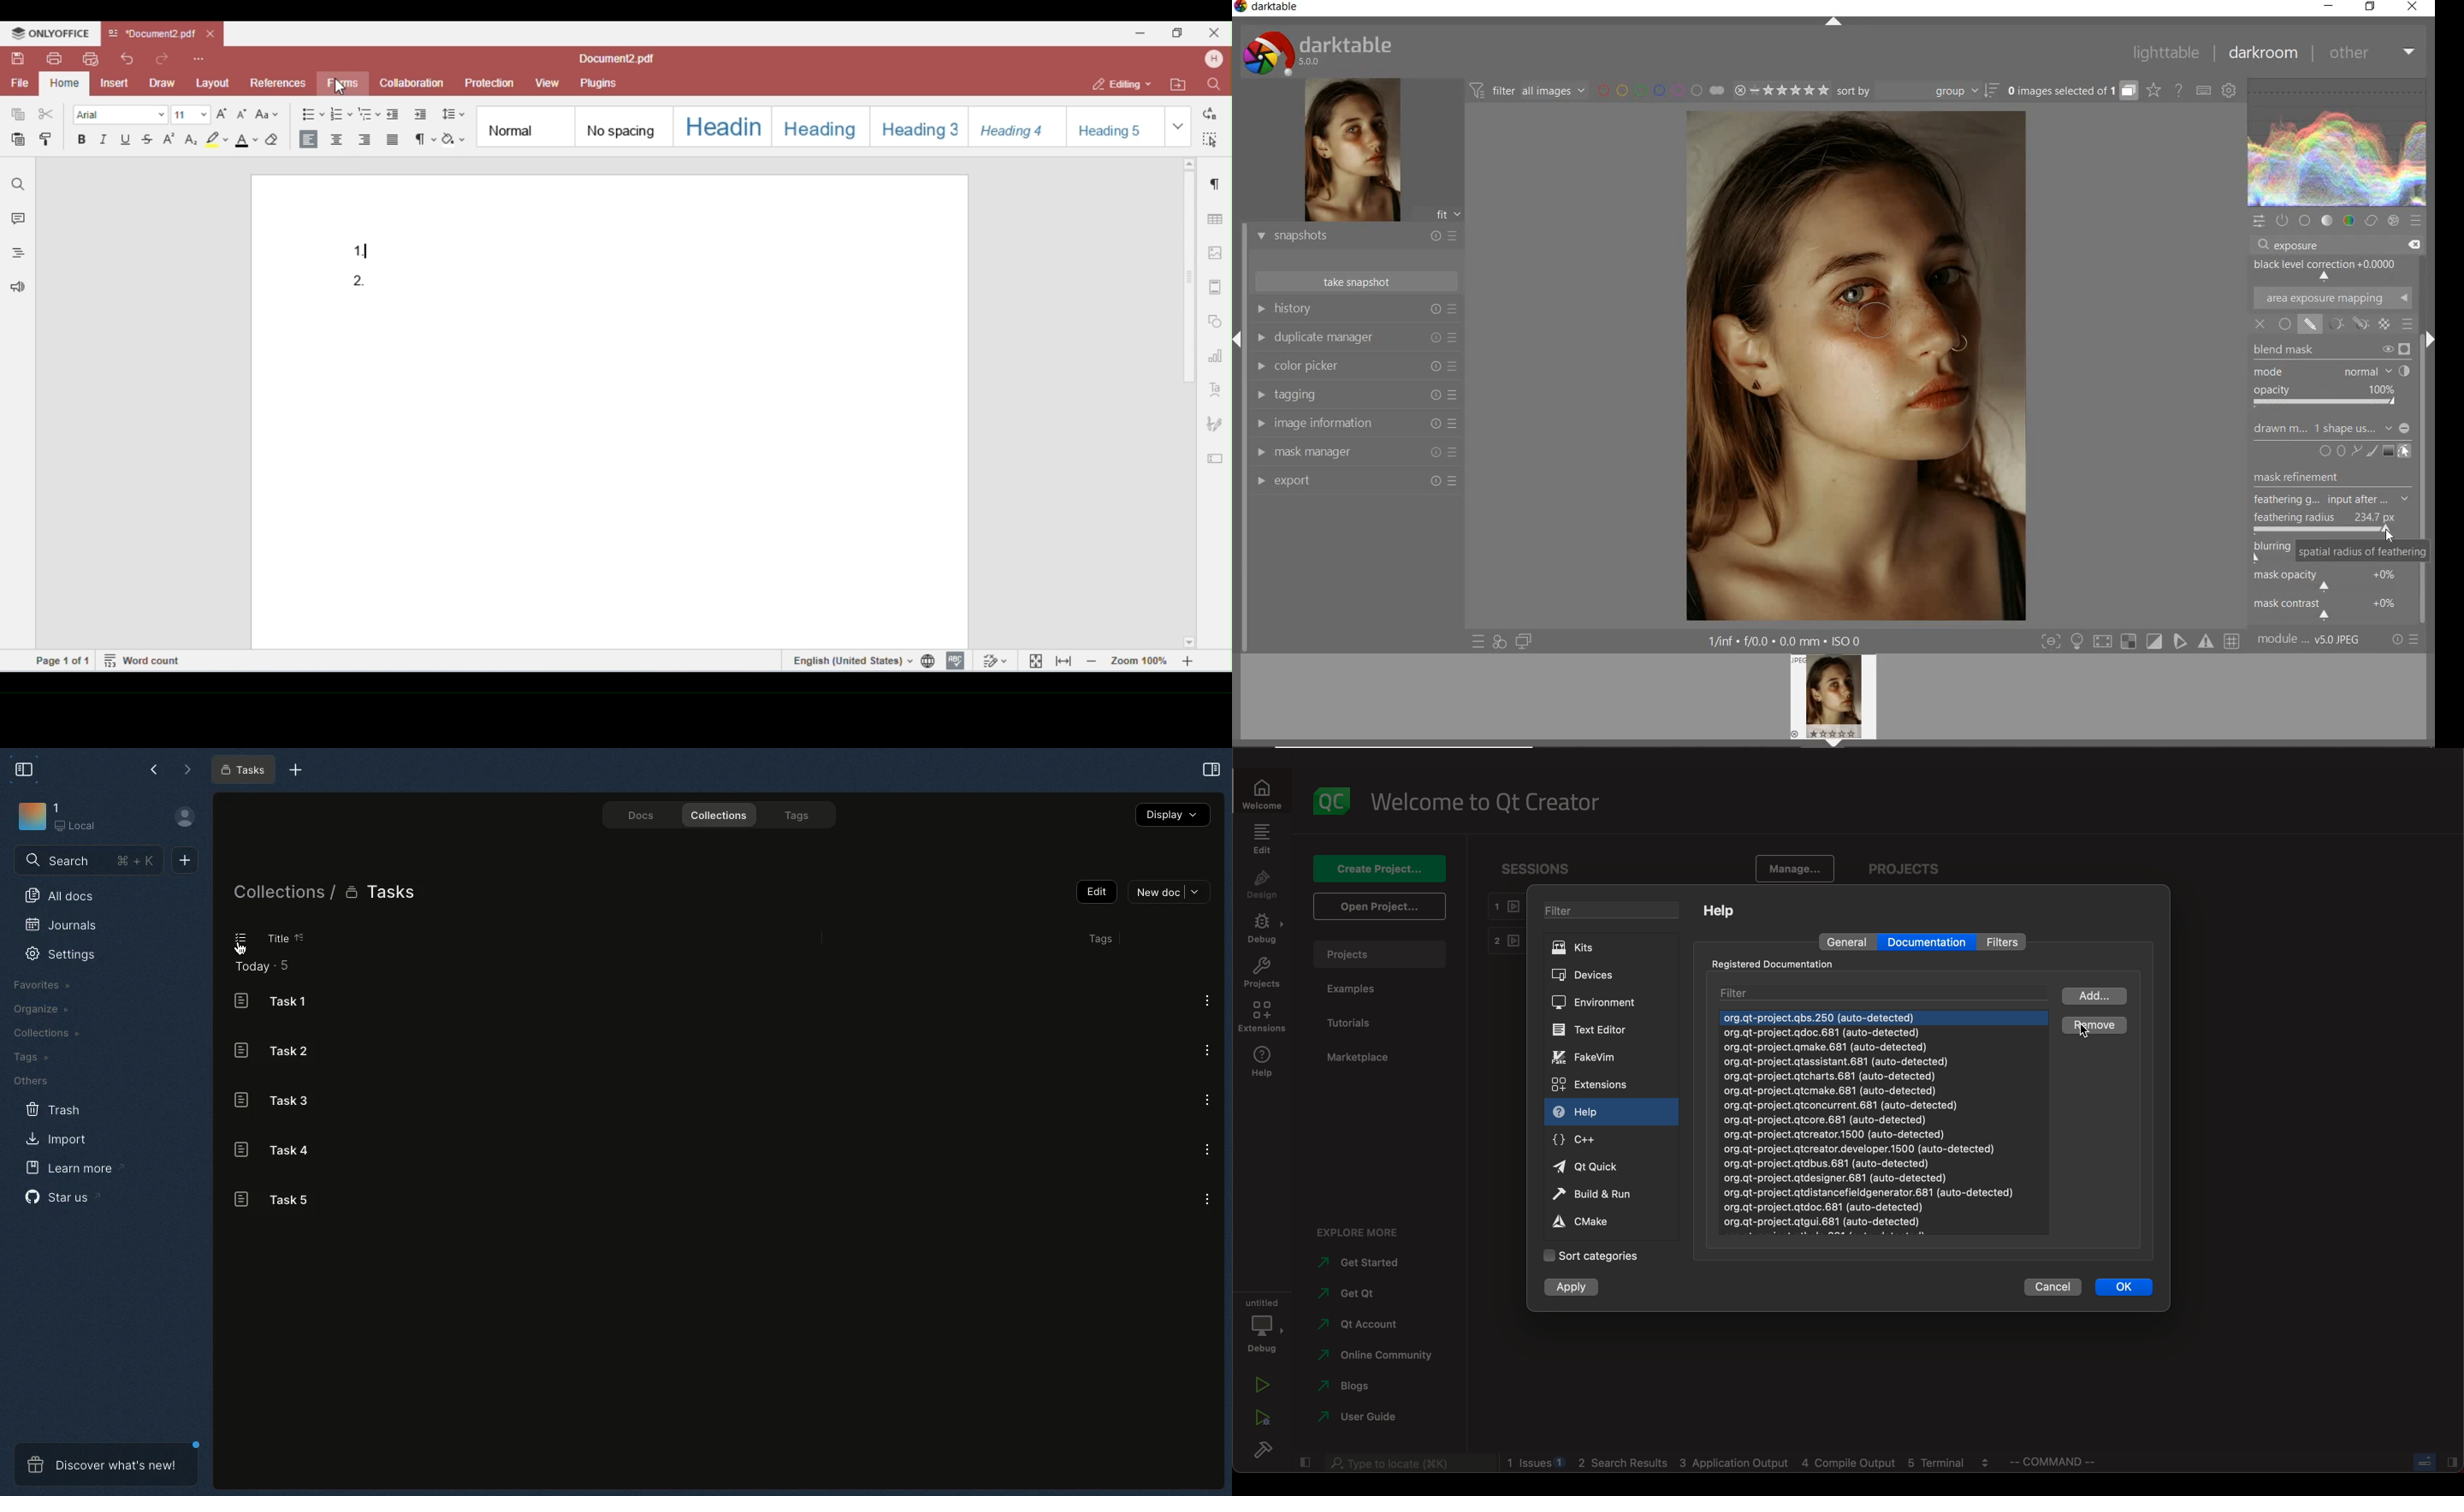  I want to click on Learn more, so click(72, 1169).